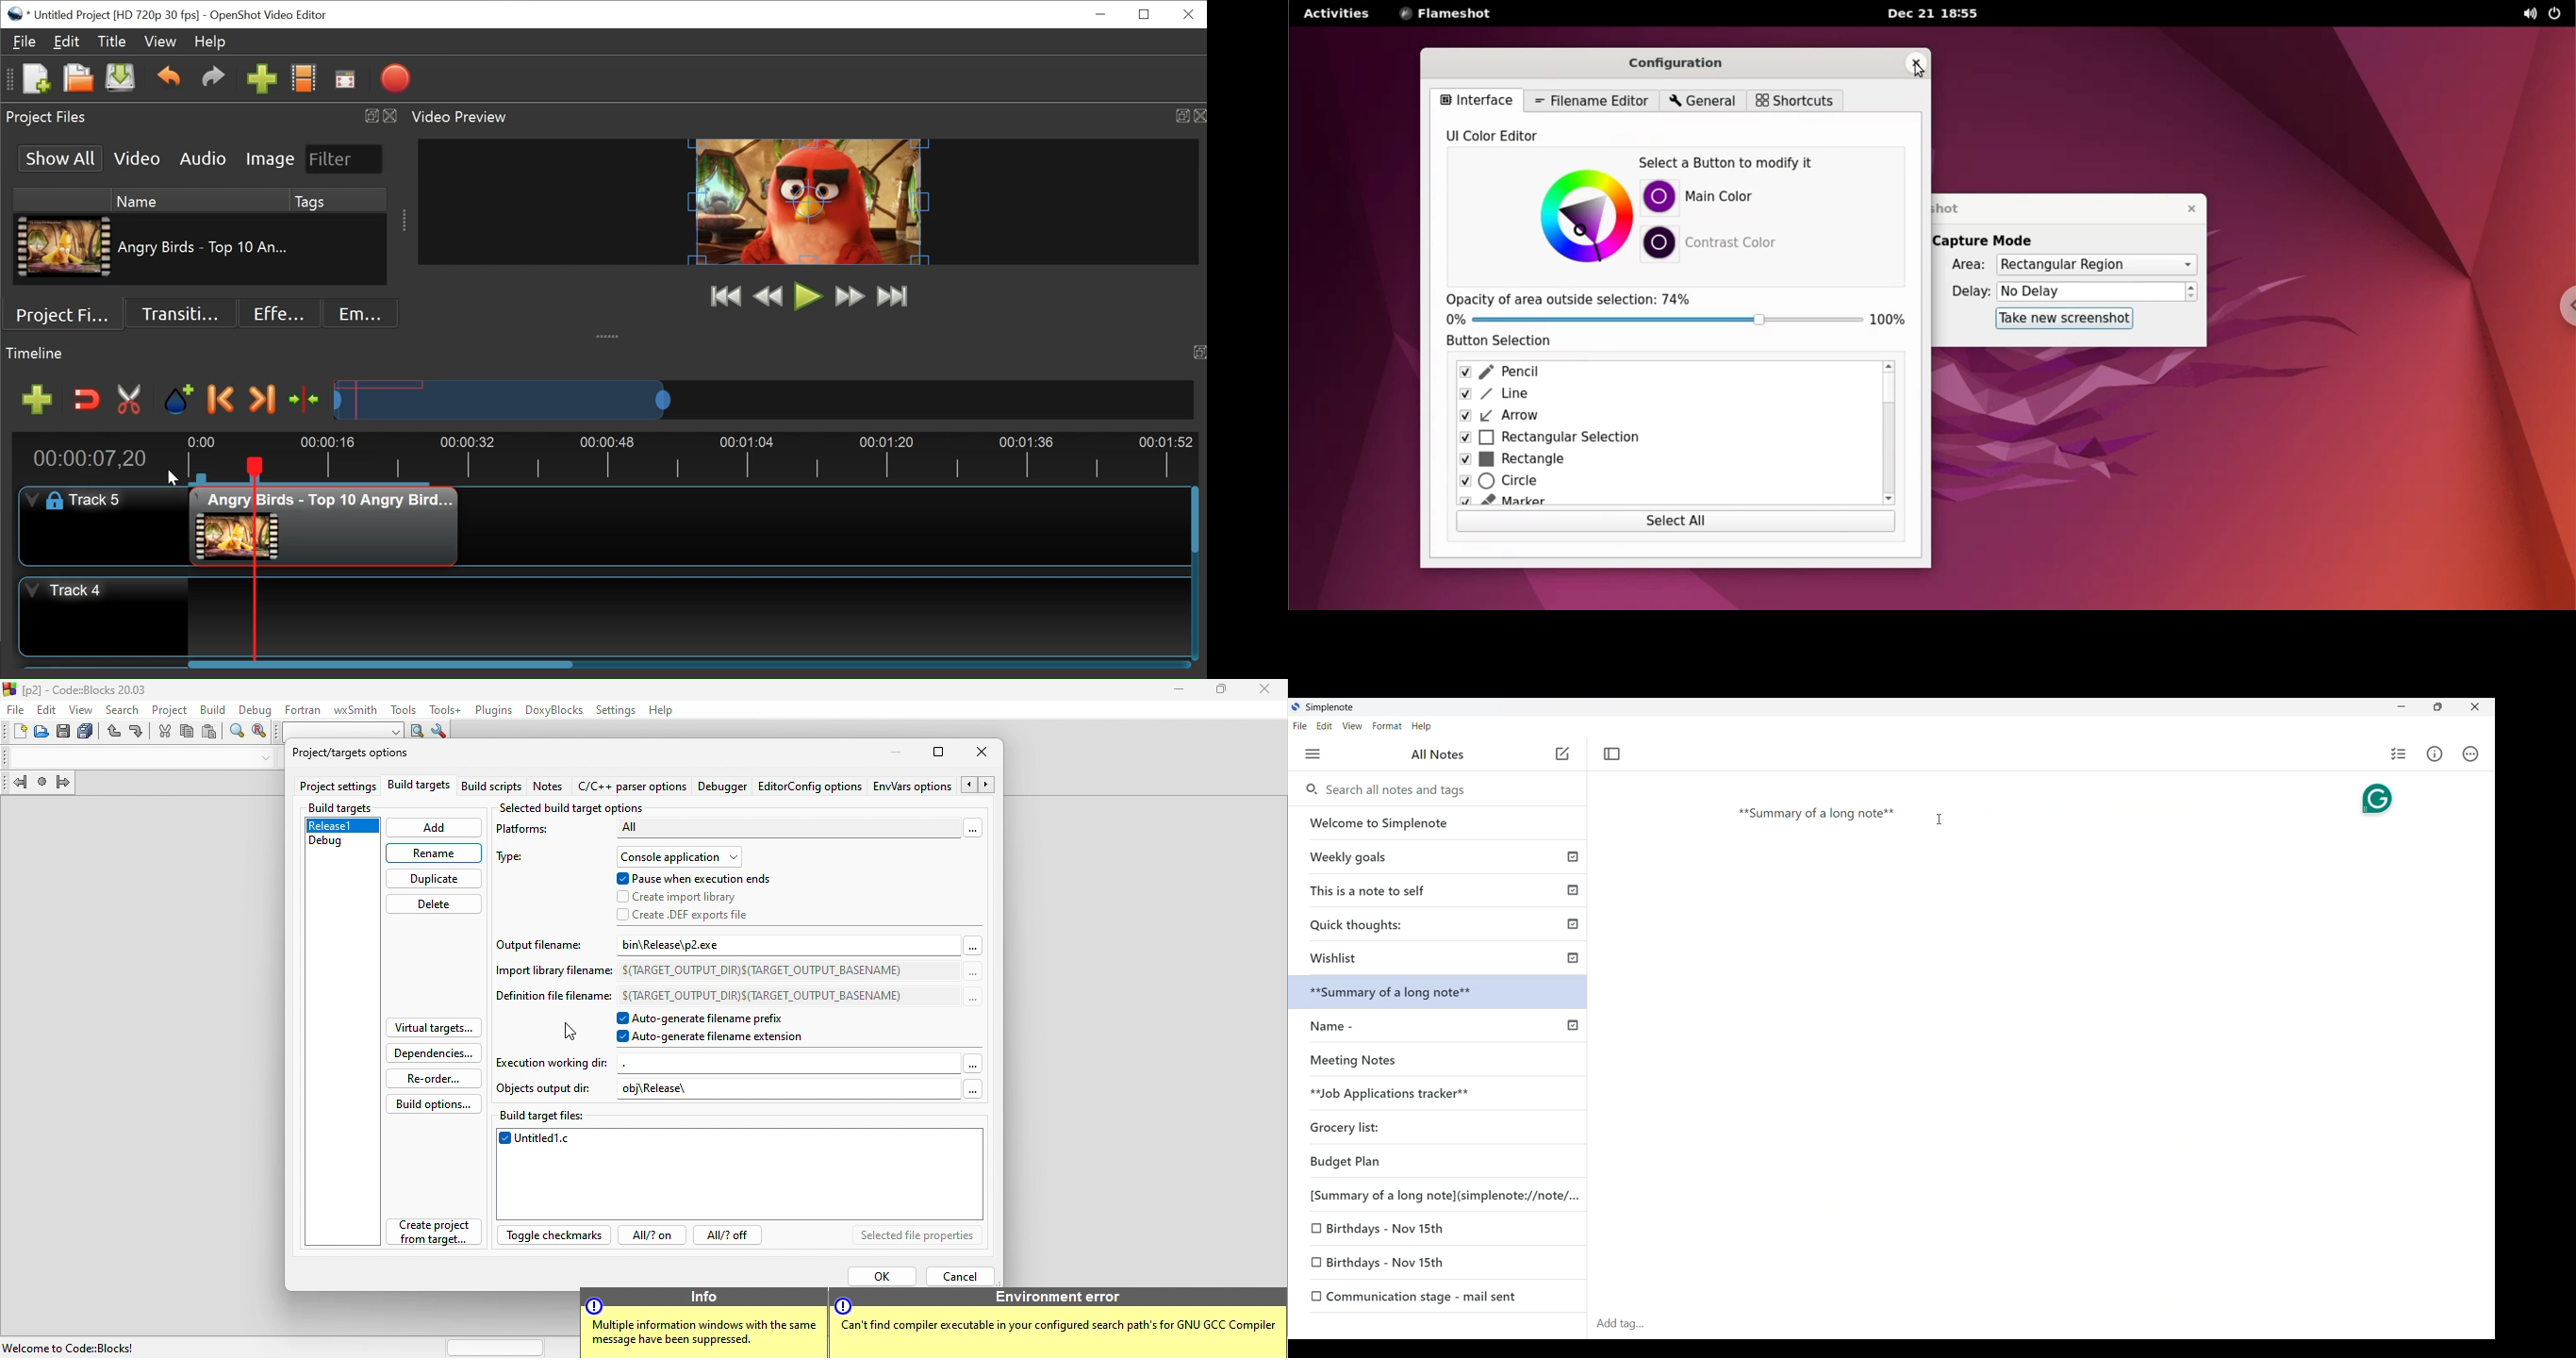  Describe the element at coordinates (16, 785) in the screenshot. I see `jump back` at that location.